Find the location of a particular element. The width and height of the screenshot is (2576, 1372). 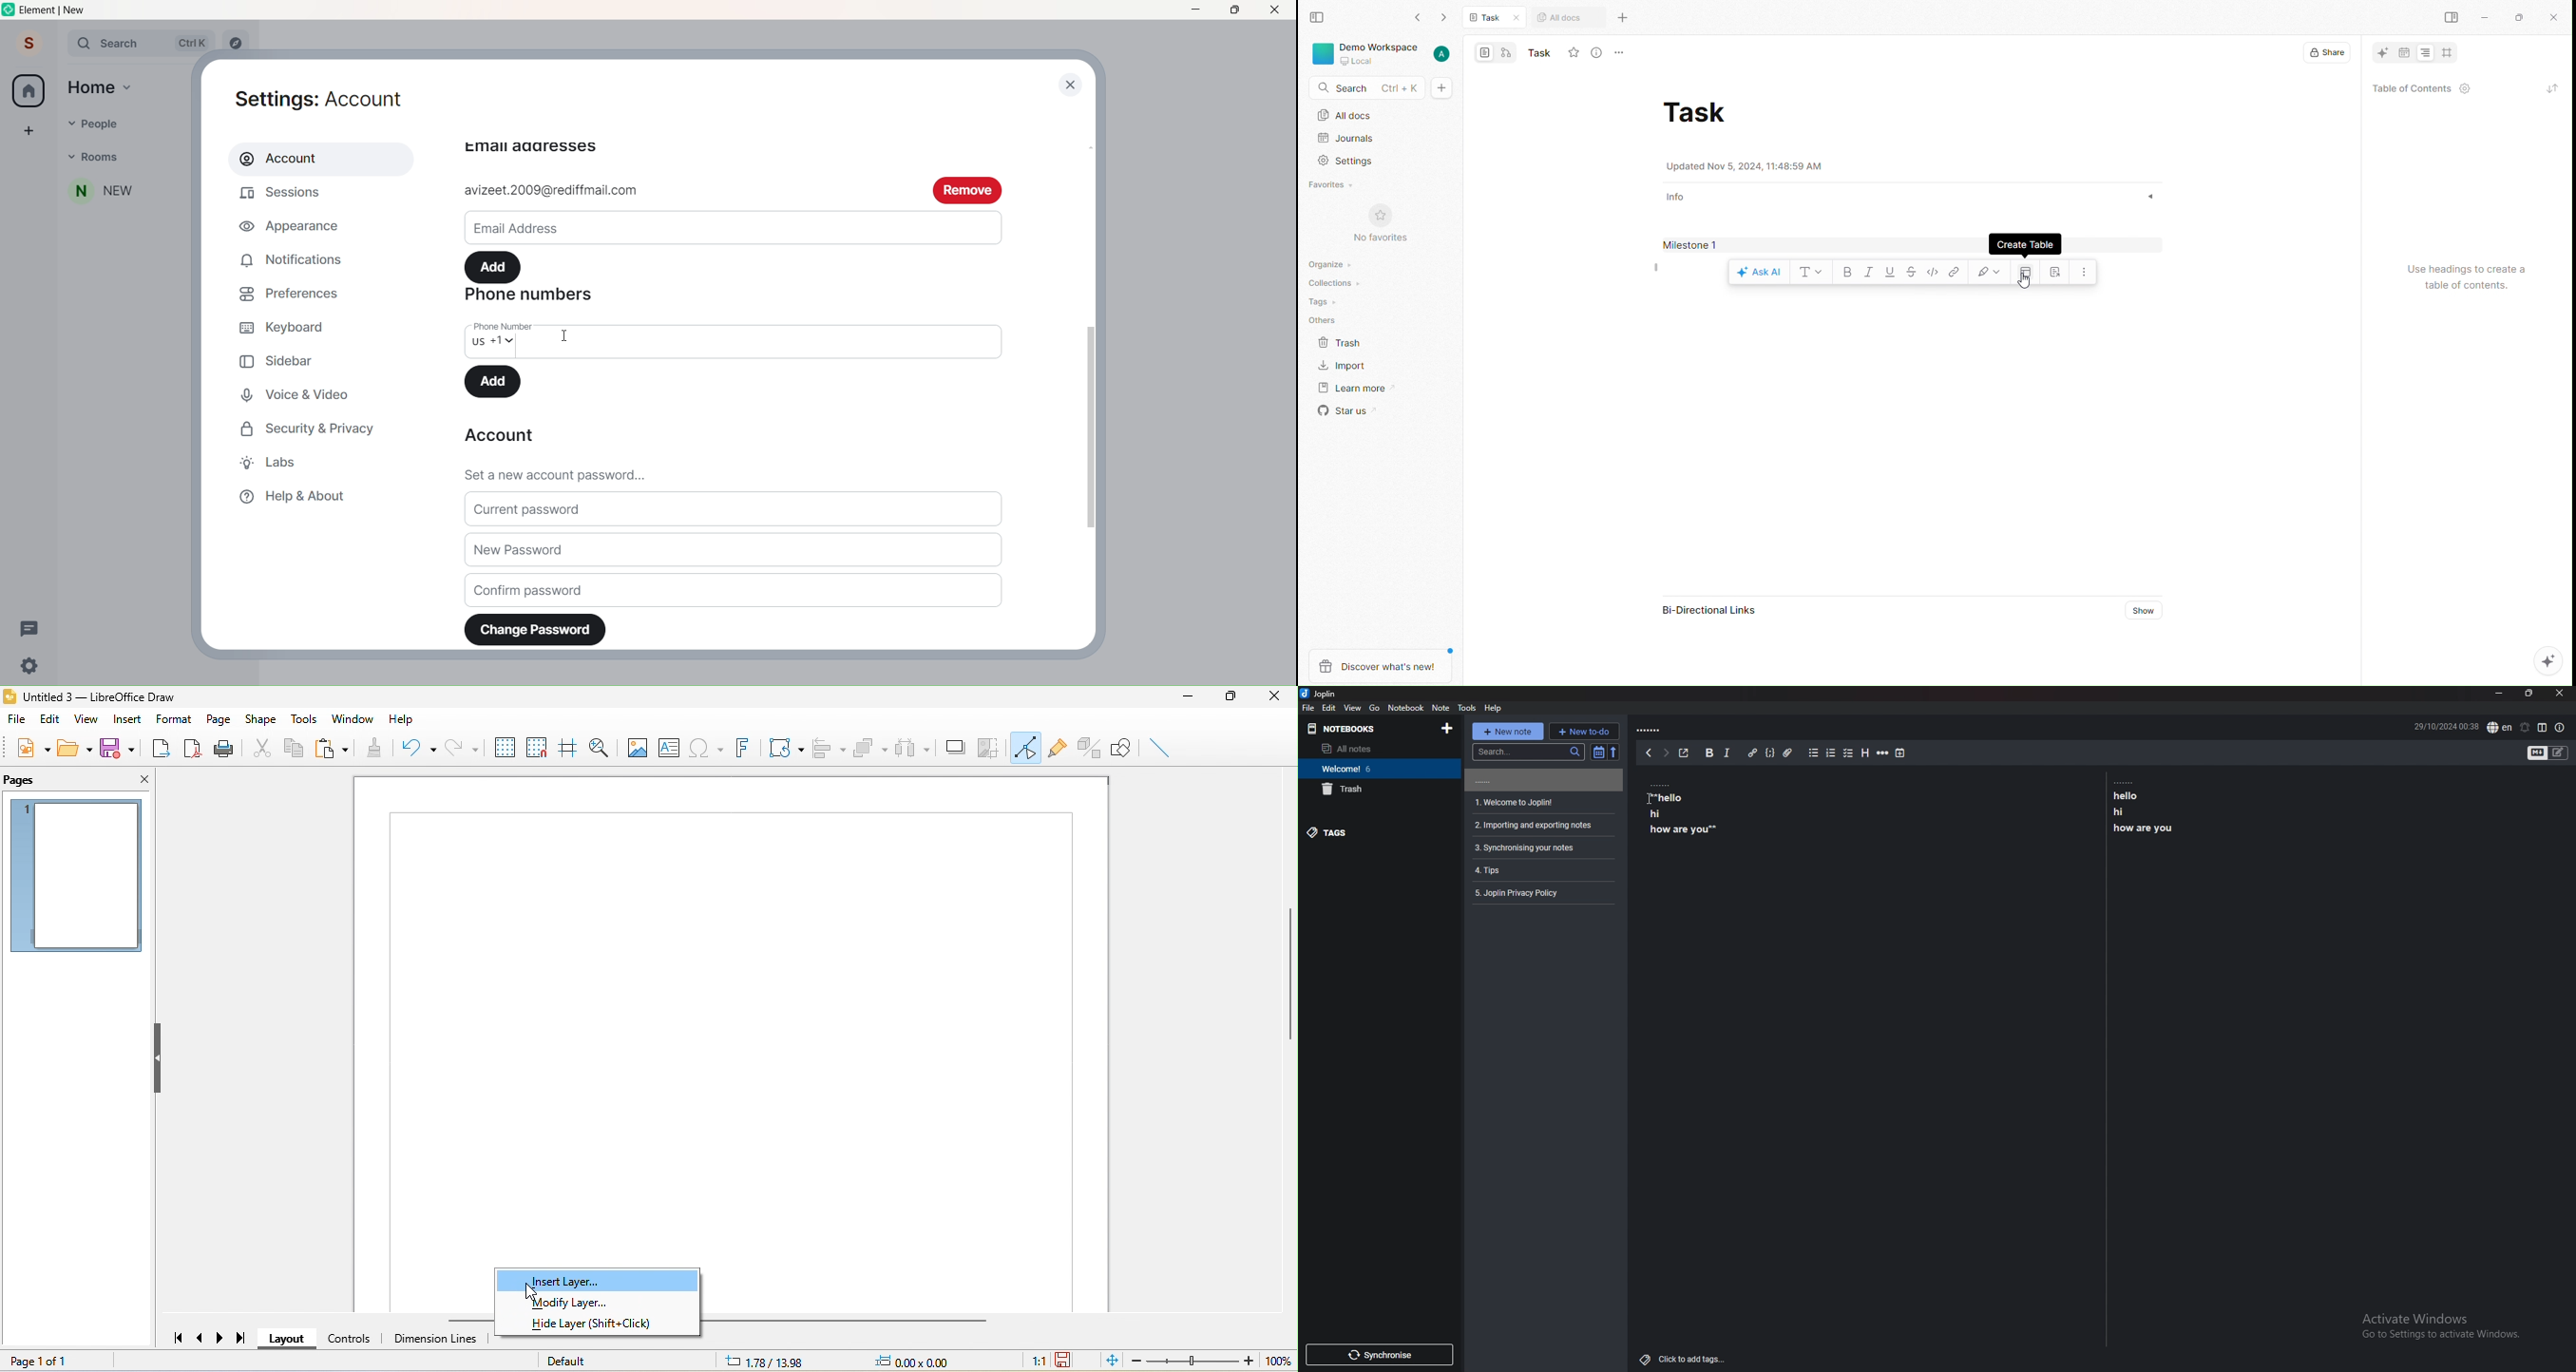

Set a new password is located at coordinates (739, 473).